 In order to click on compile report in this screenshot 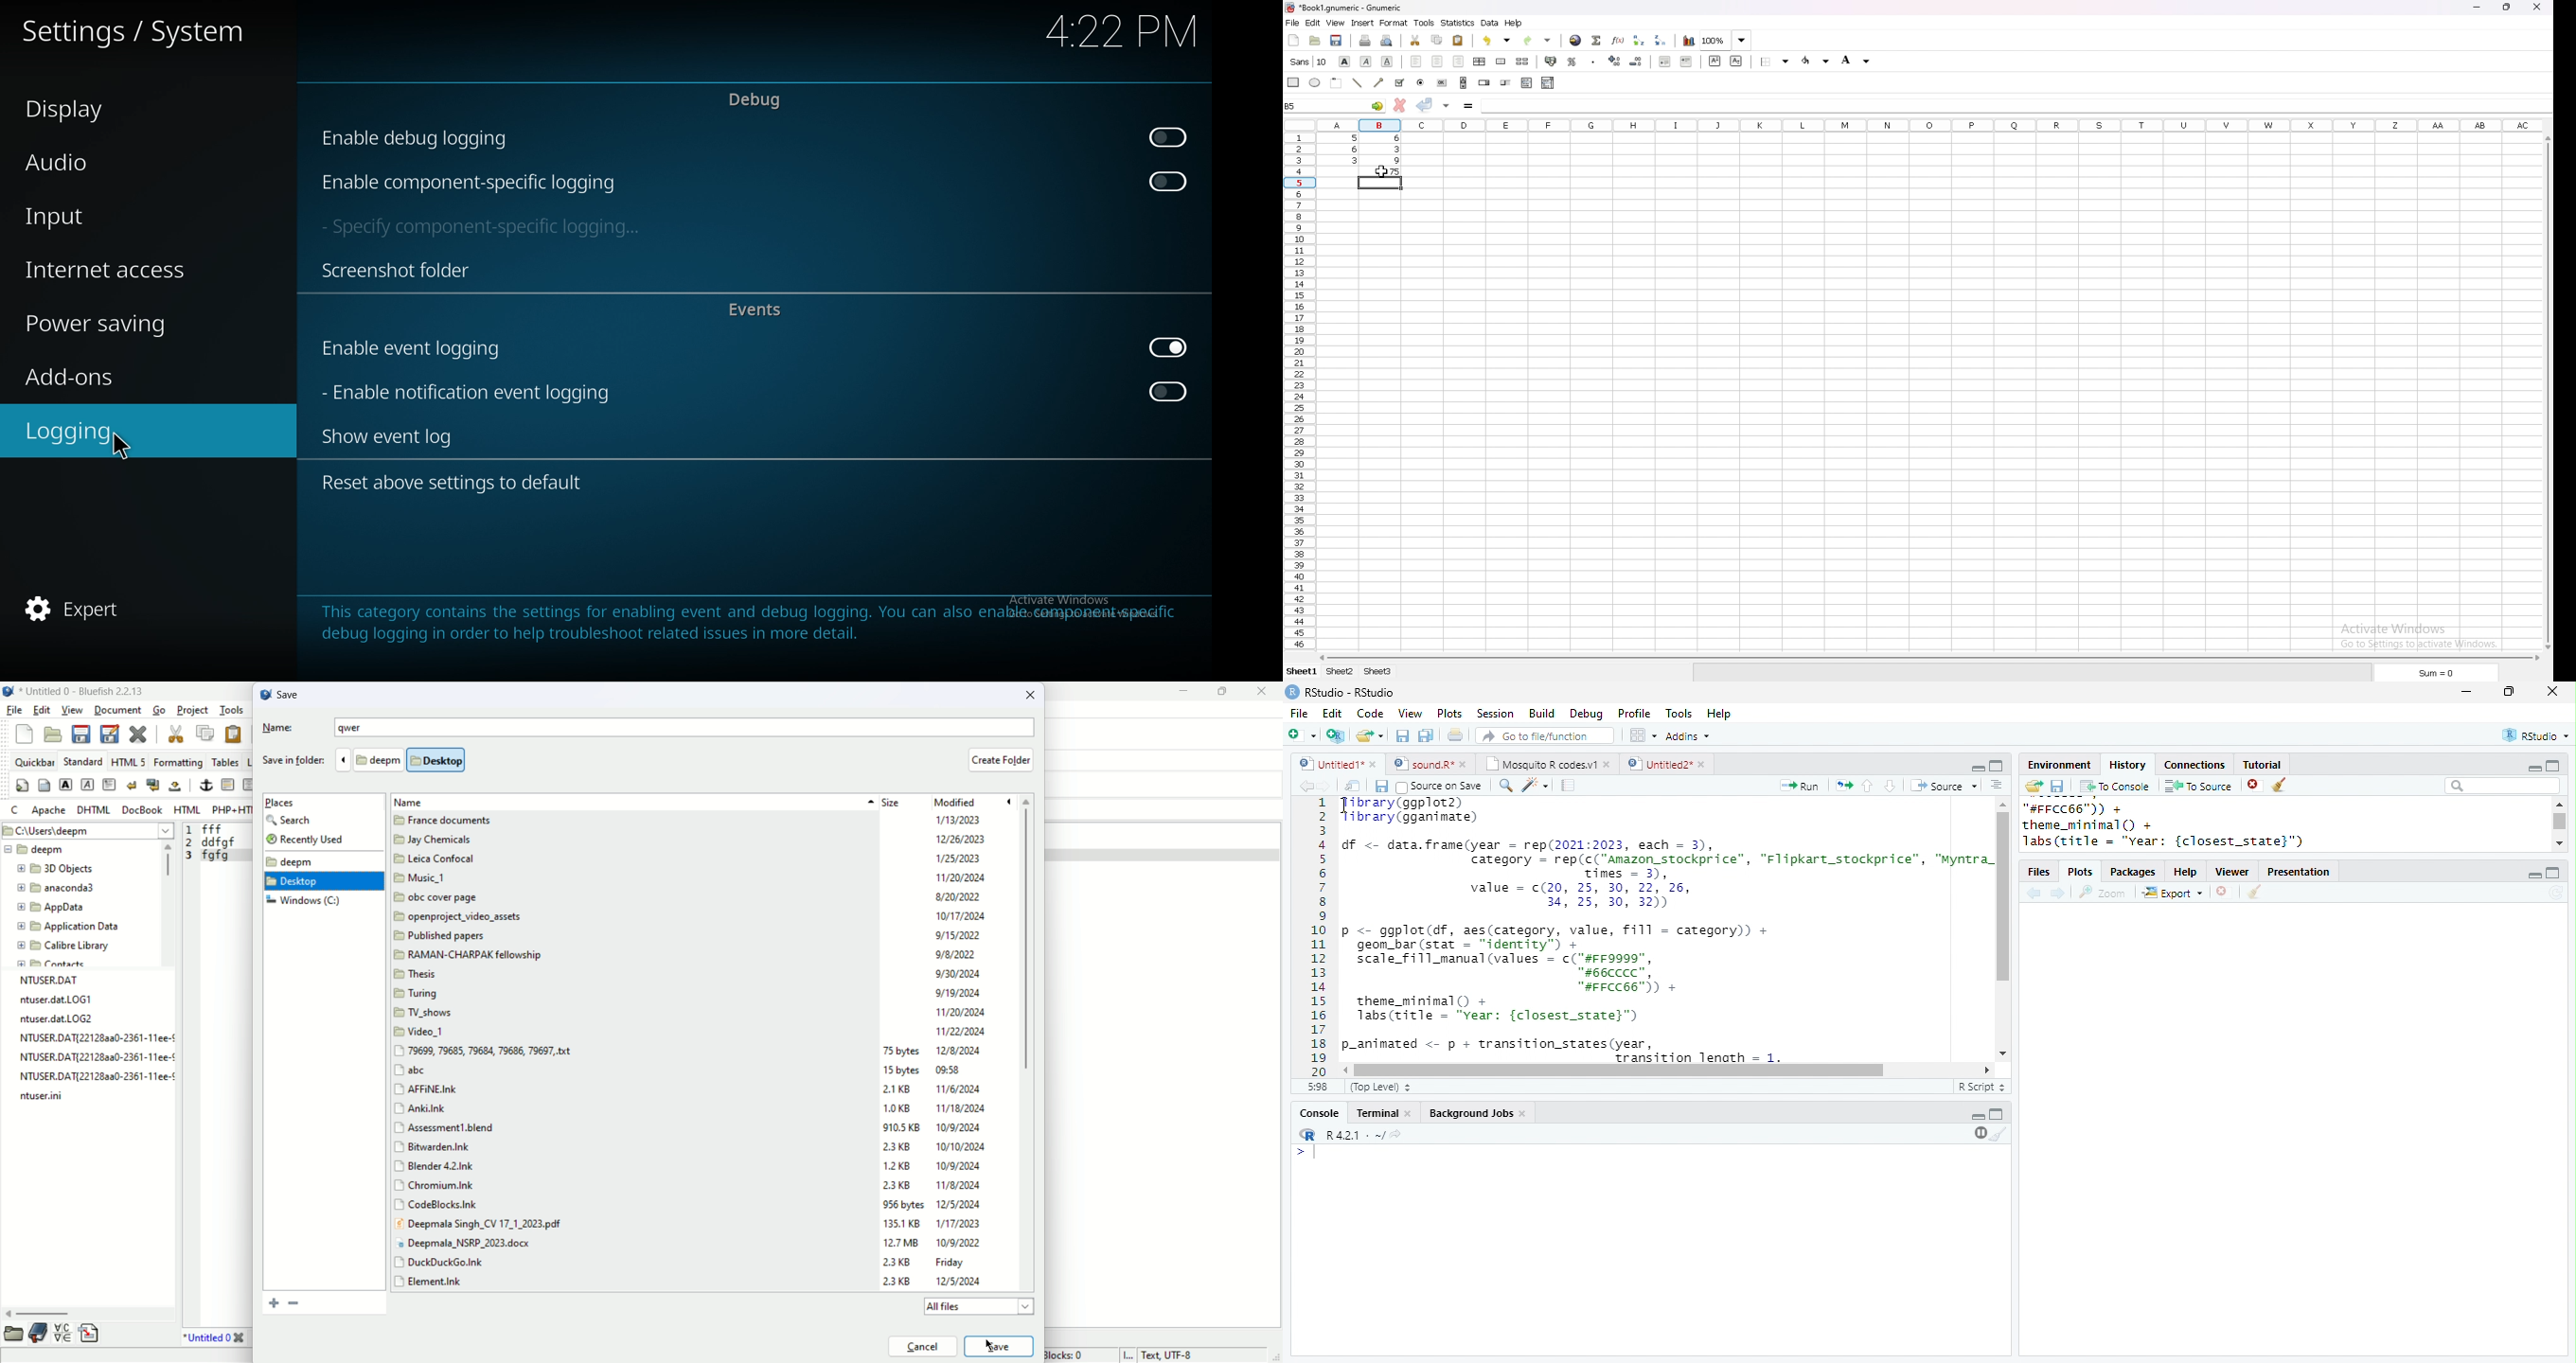, I will do `click(1569, 787)`.